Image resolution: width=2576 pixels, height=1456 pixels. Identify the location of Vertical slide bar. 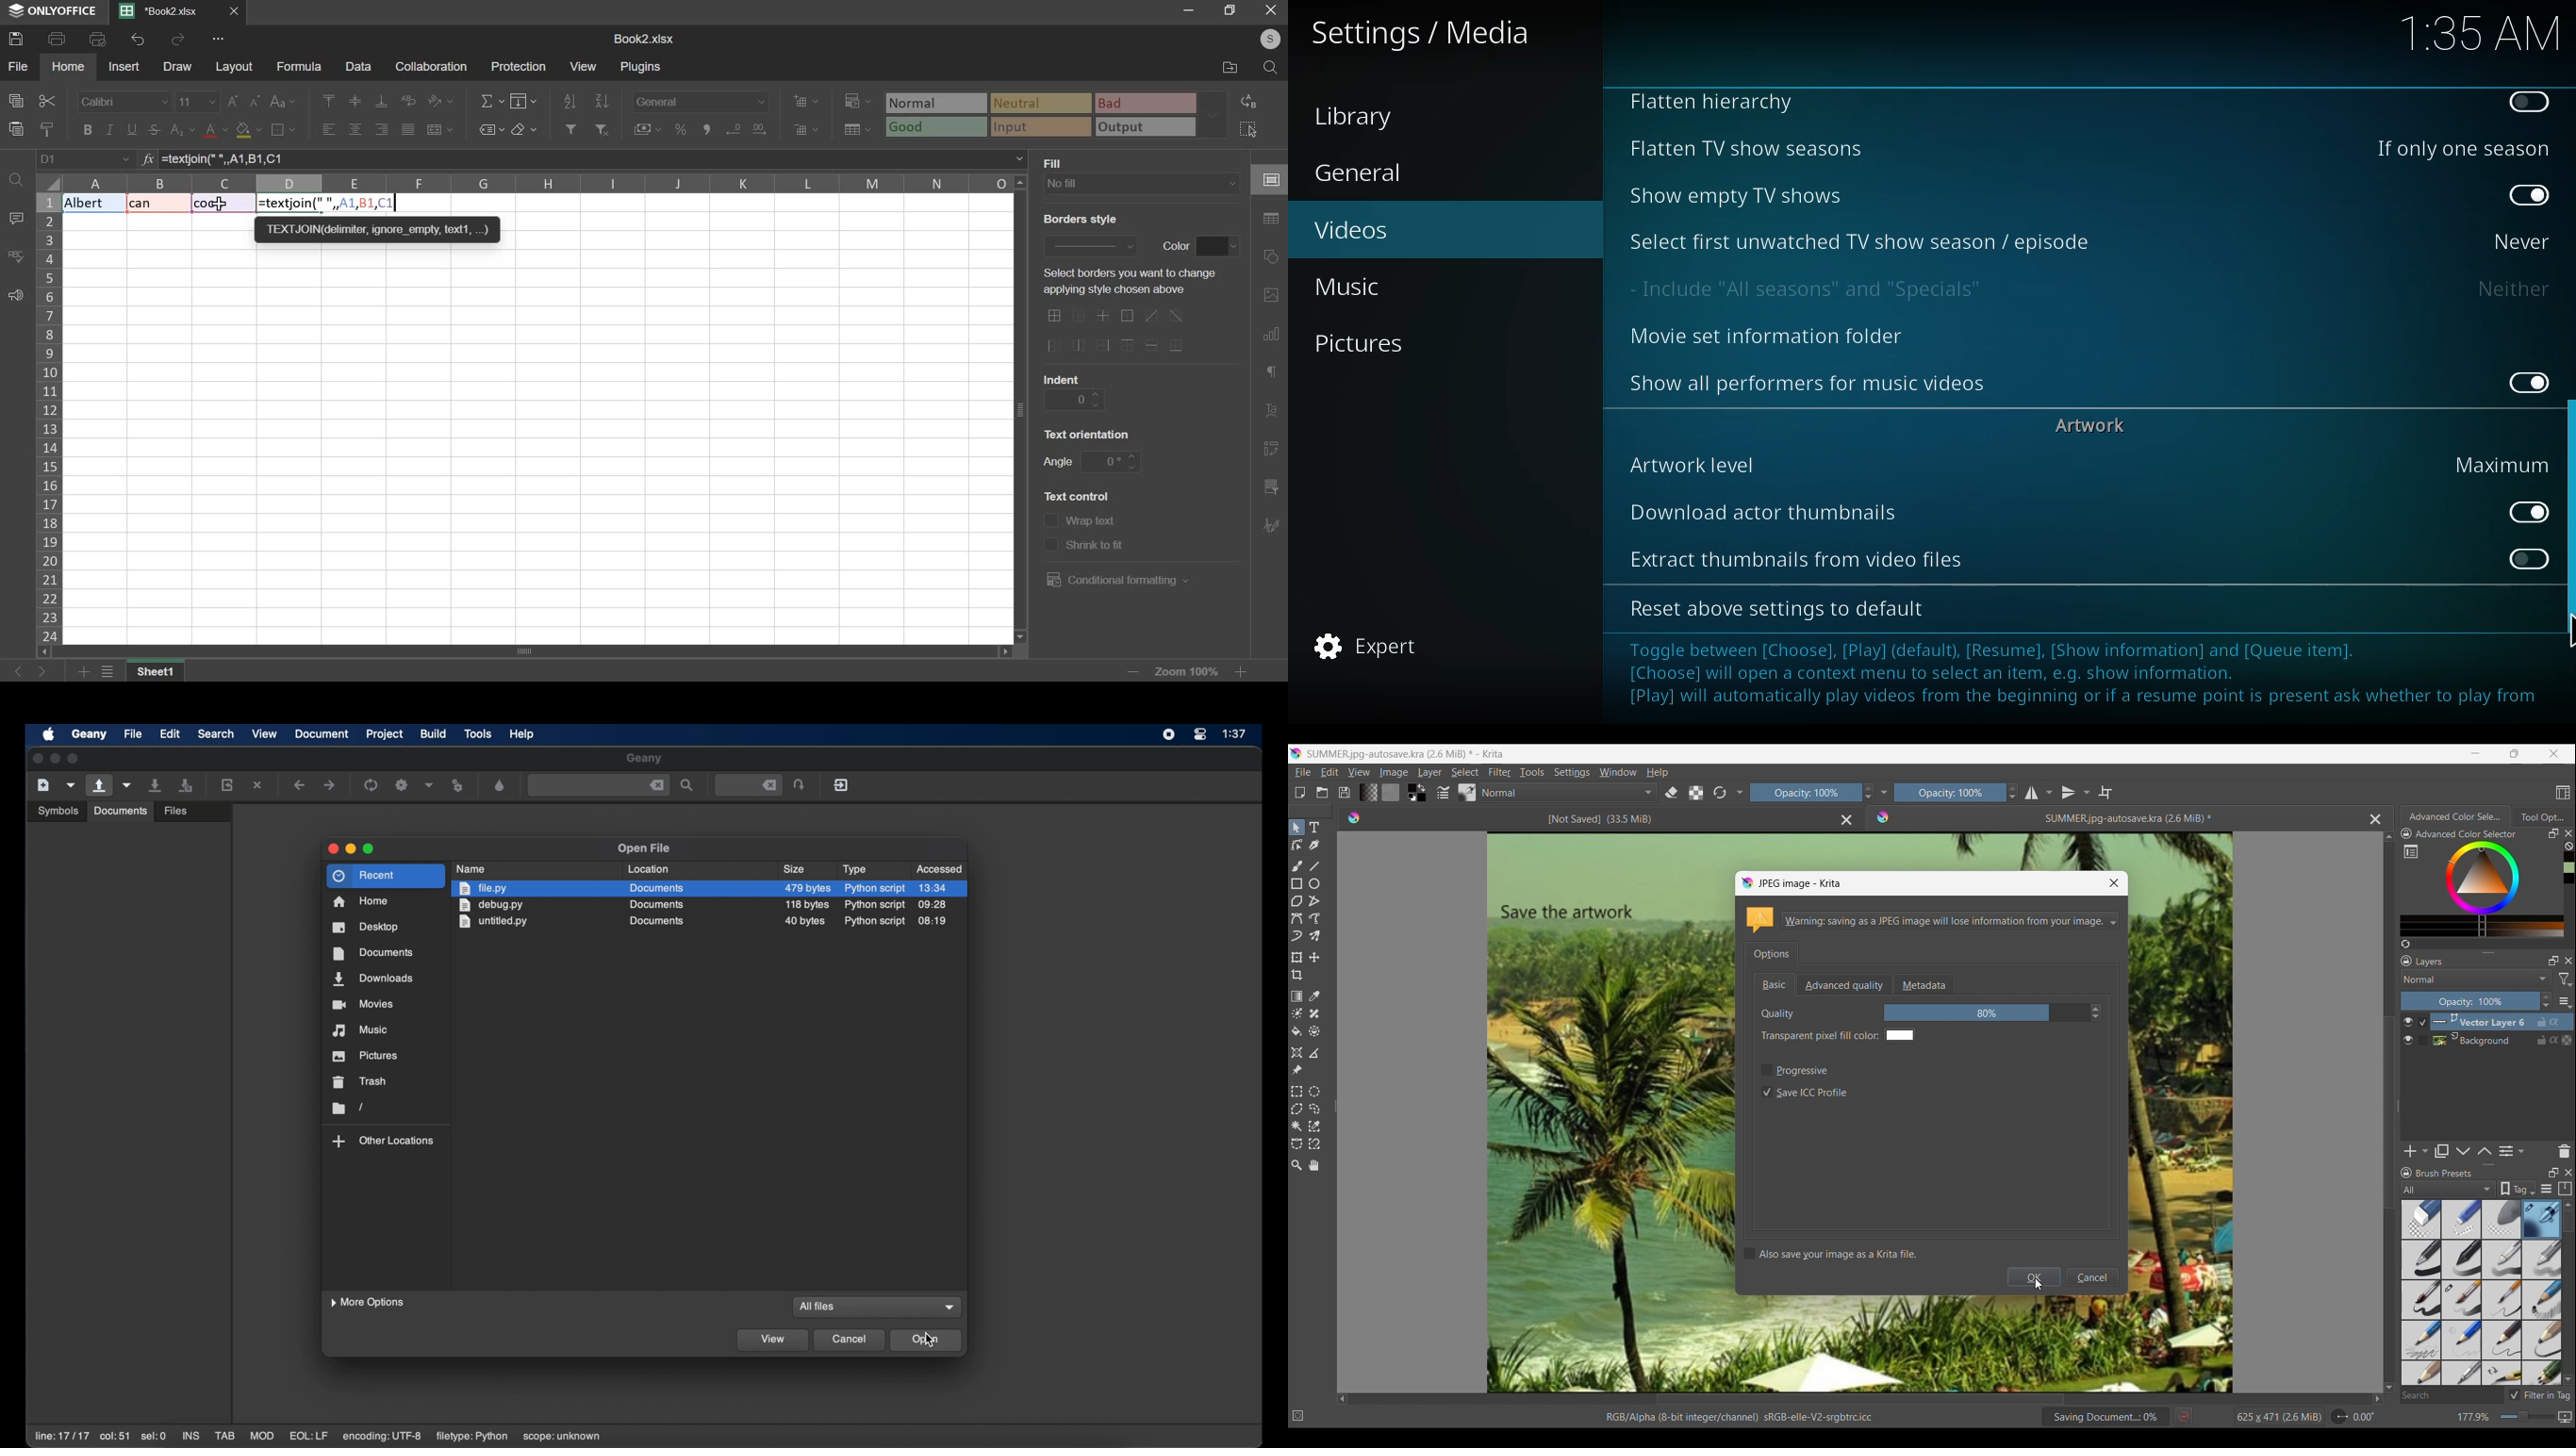
(2568, 1221).